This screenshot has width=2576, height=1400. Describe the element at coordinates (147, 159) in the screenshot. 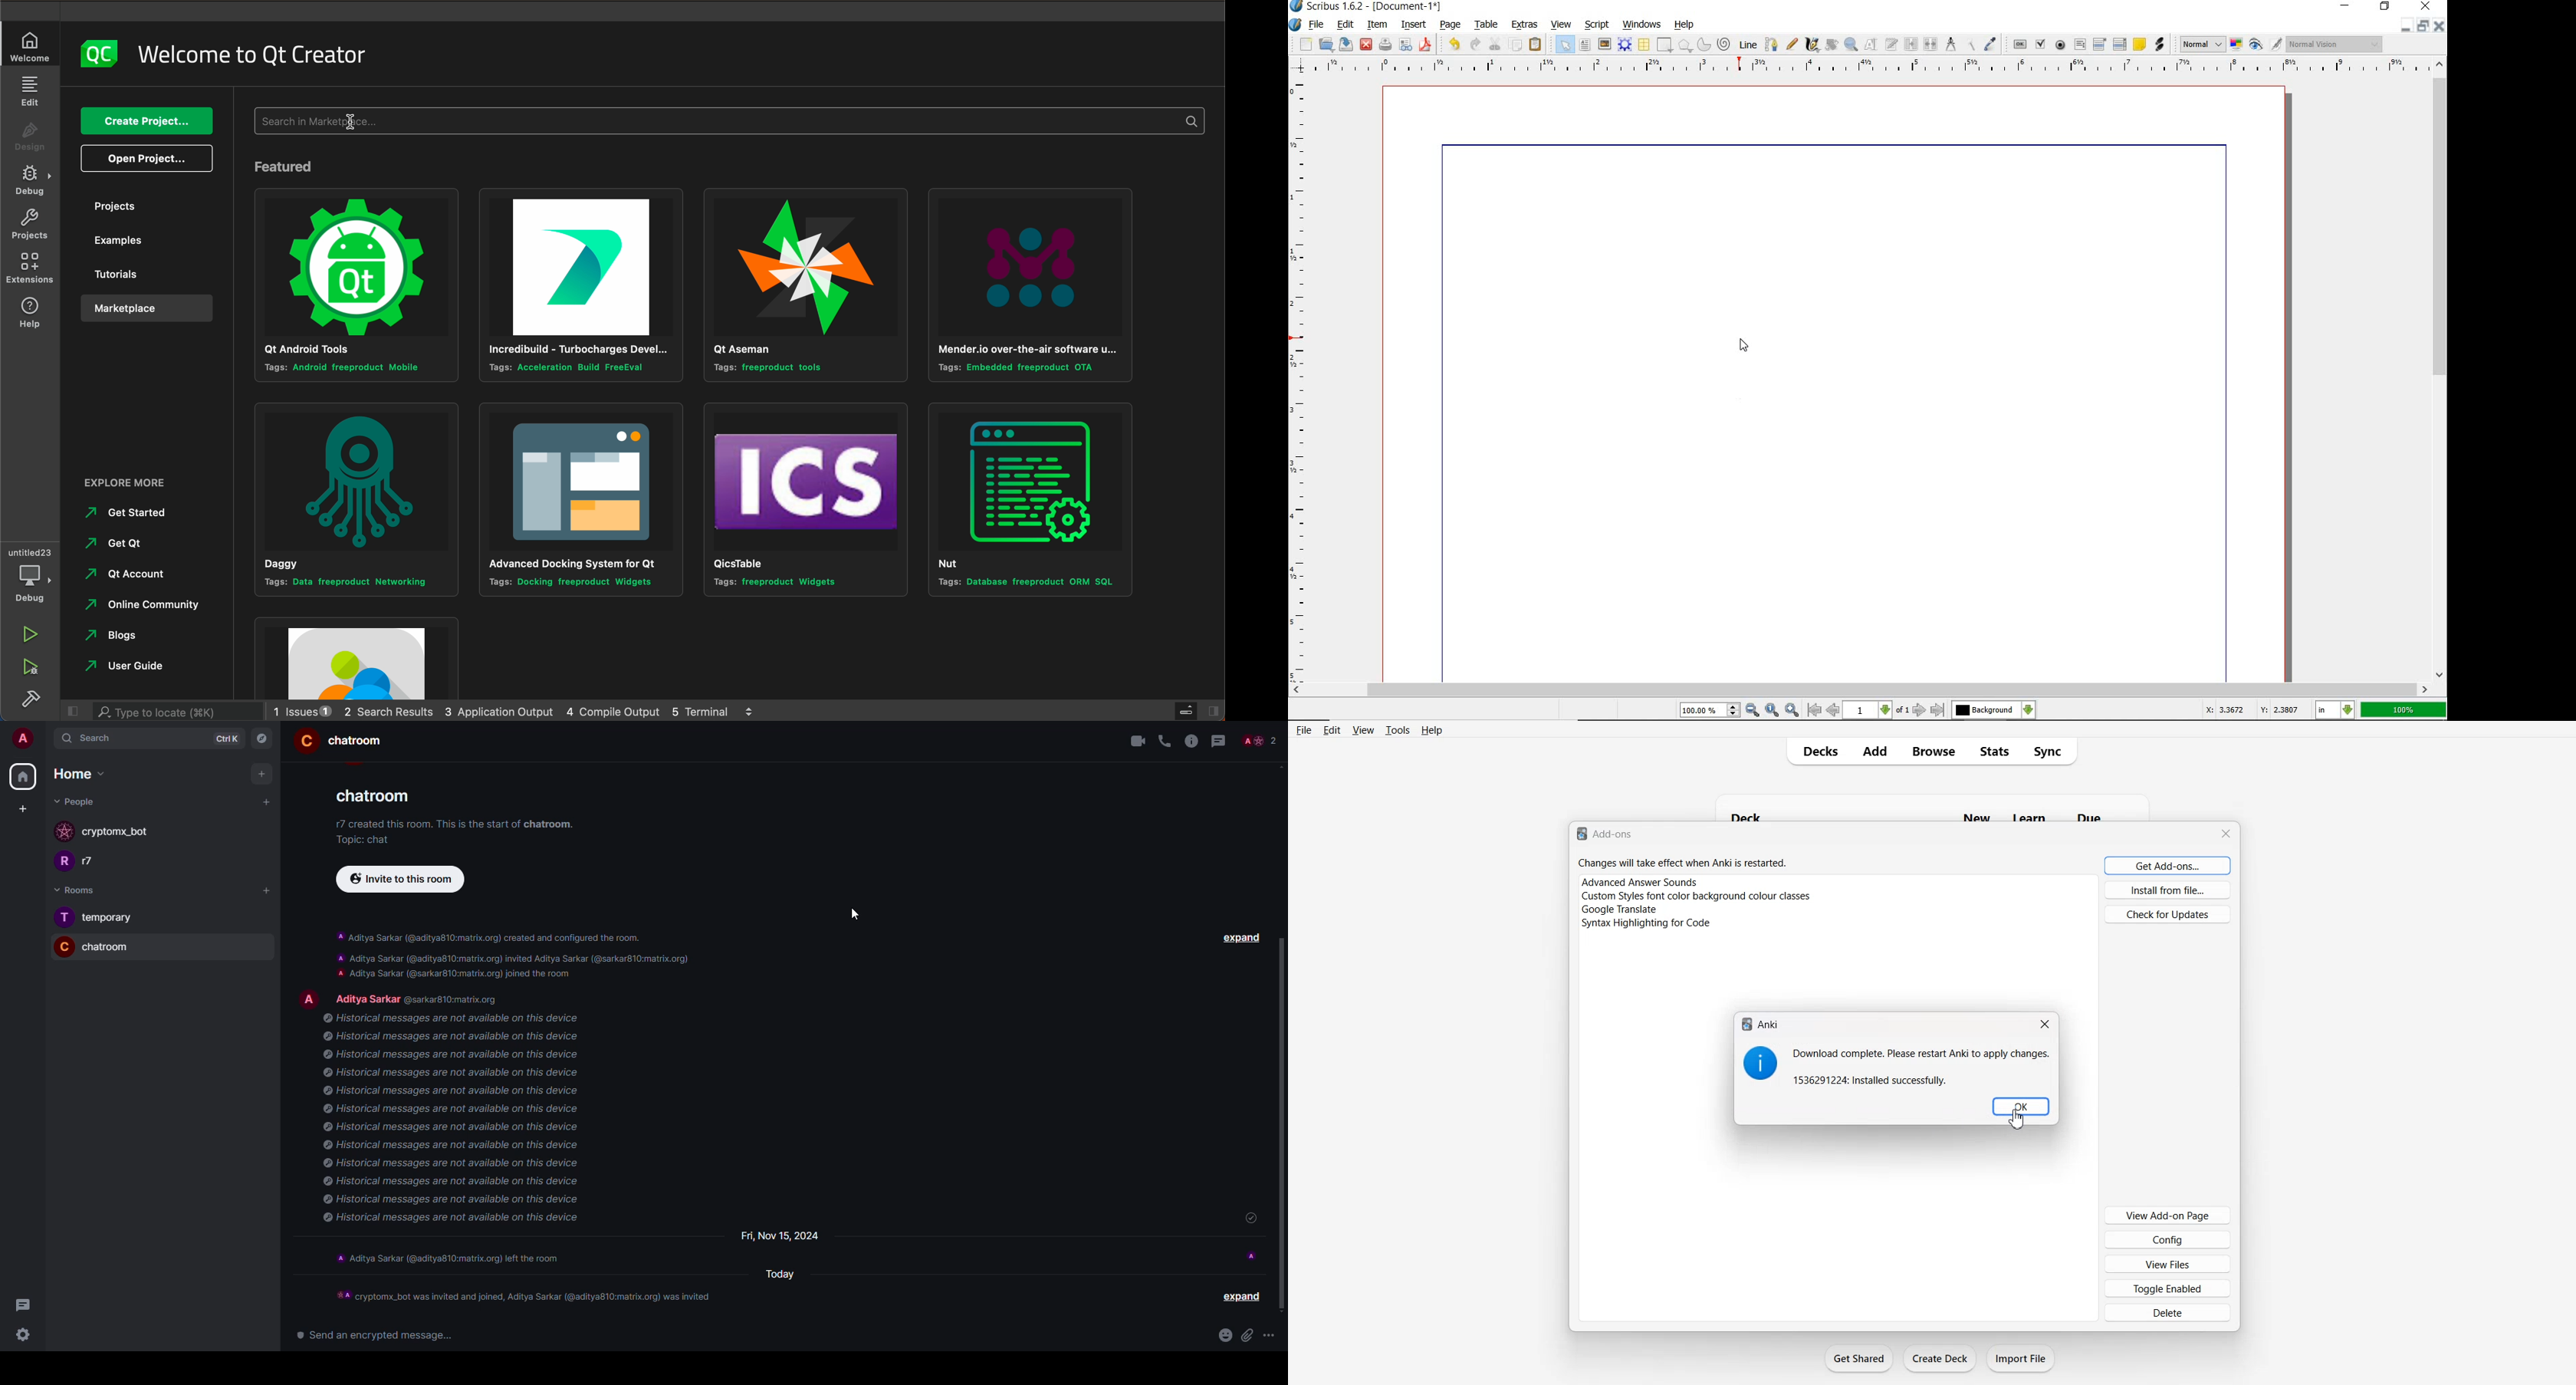

I see `open projects` at that location.